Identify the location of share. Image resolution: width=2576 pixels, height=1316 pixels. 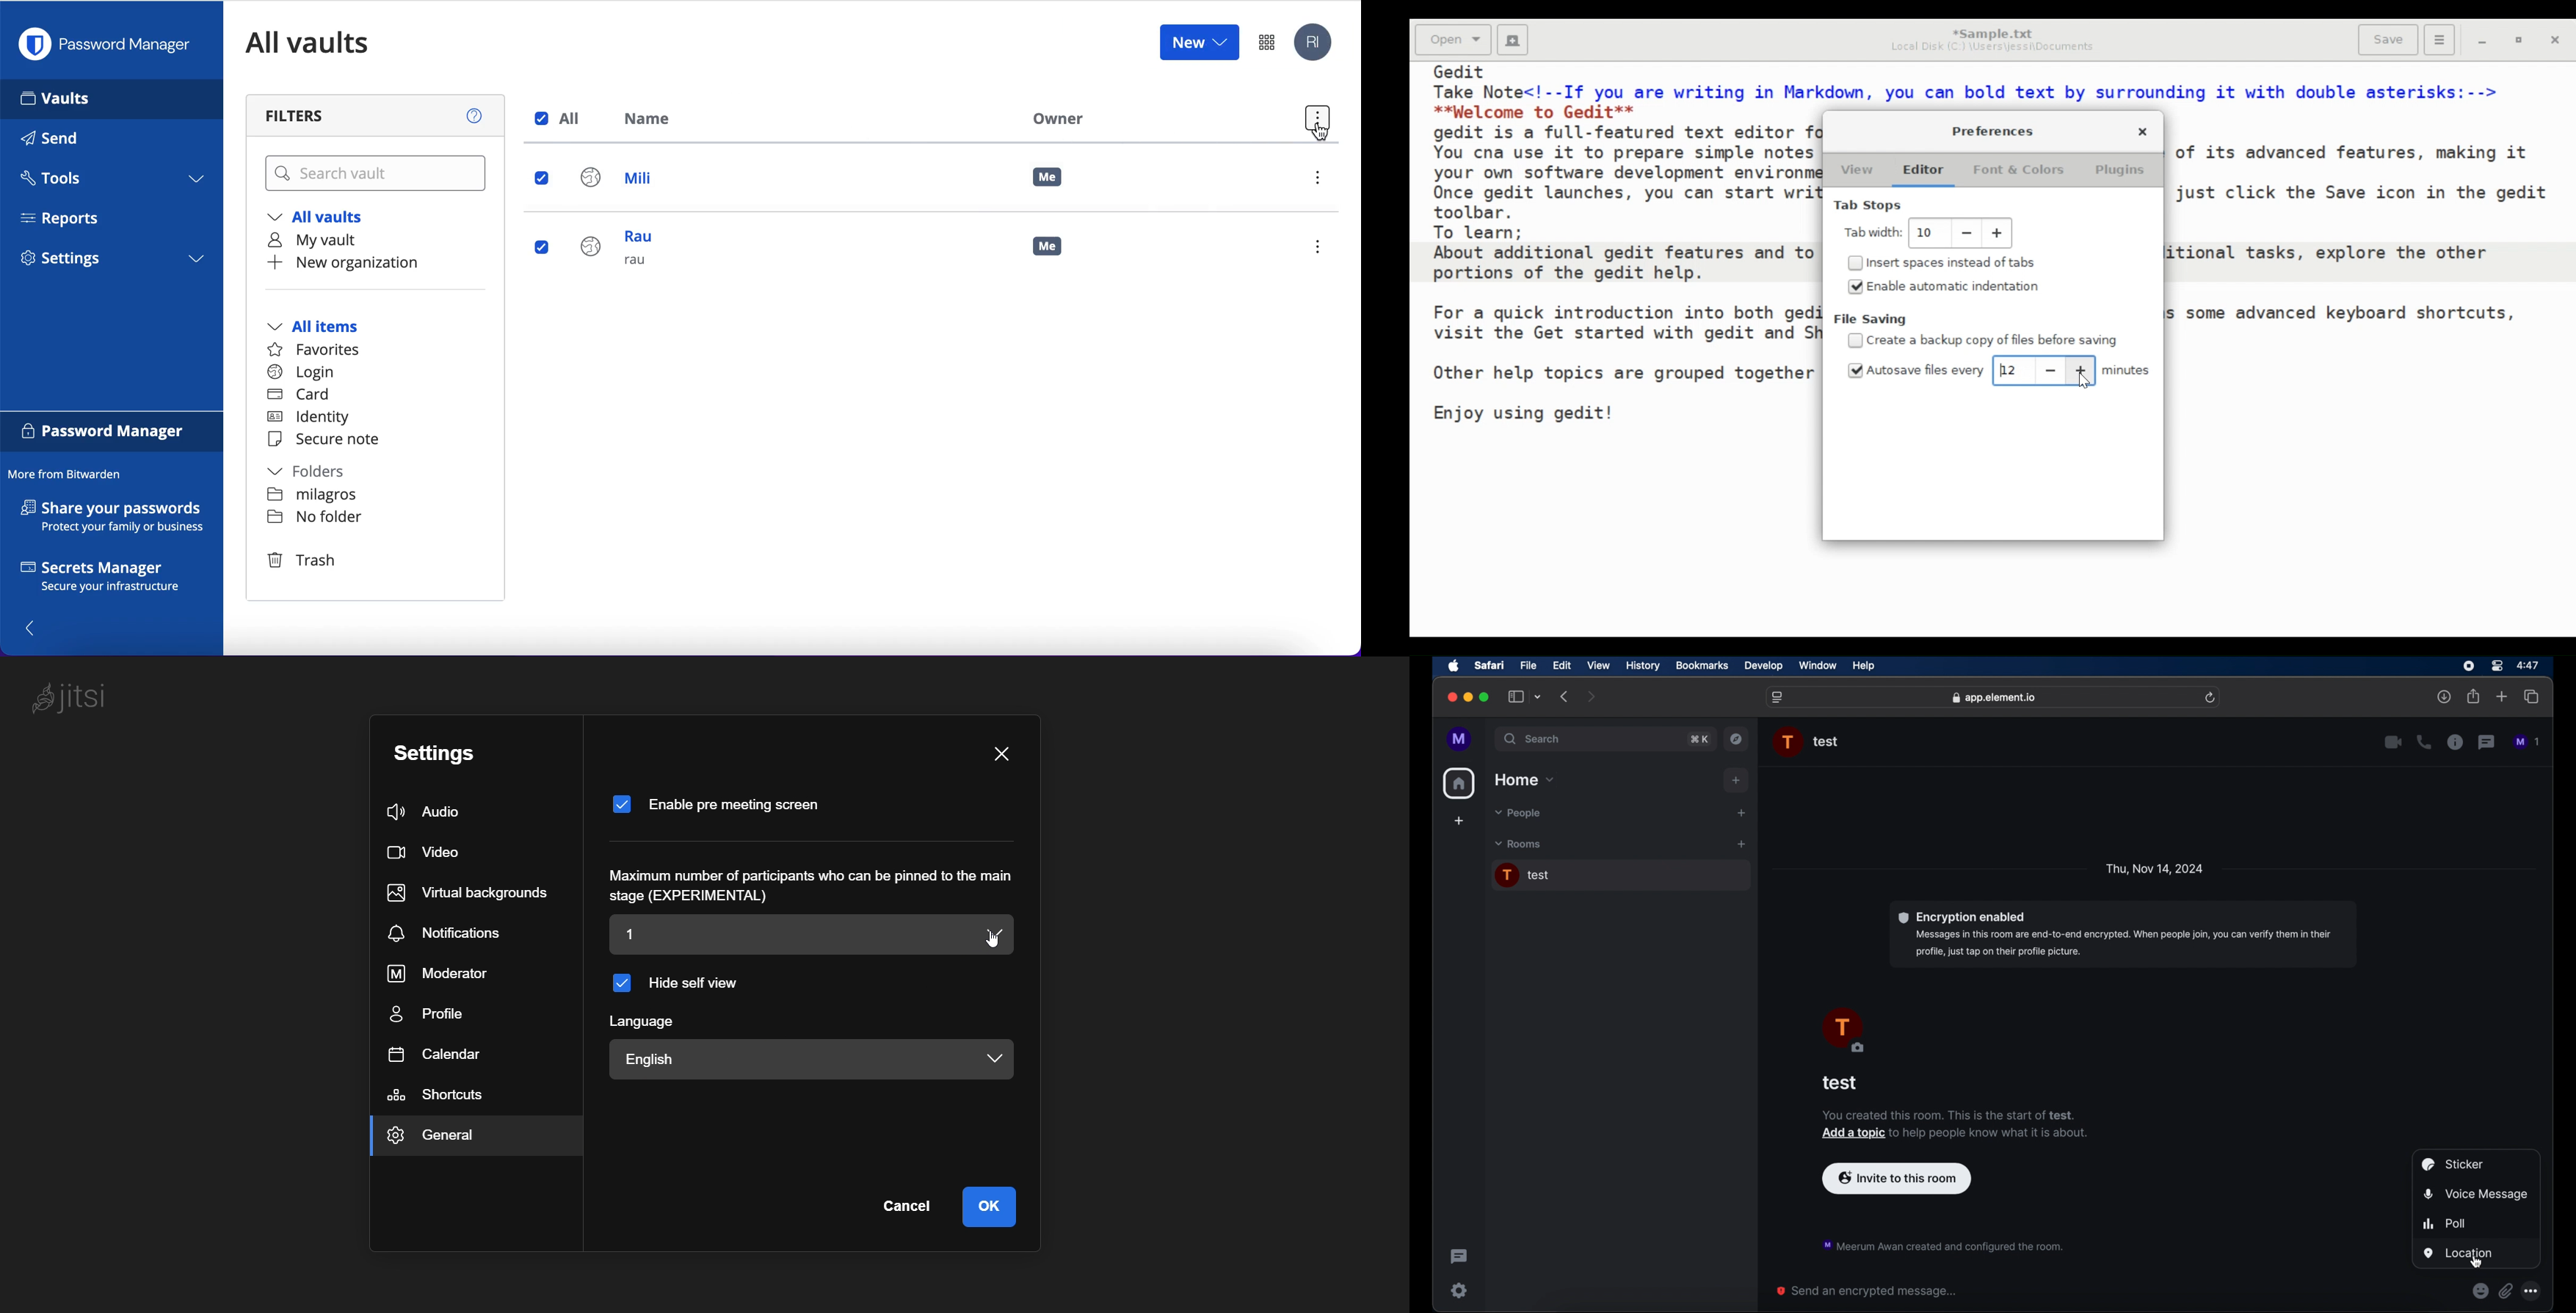
(2473, 697).